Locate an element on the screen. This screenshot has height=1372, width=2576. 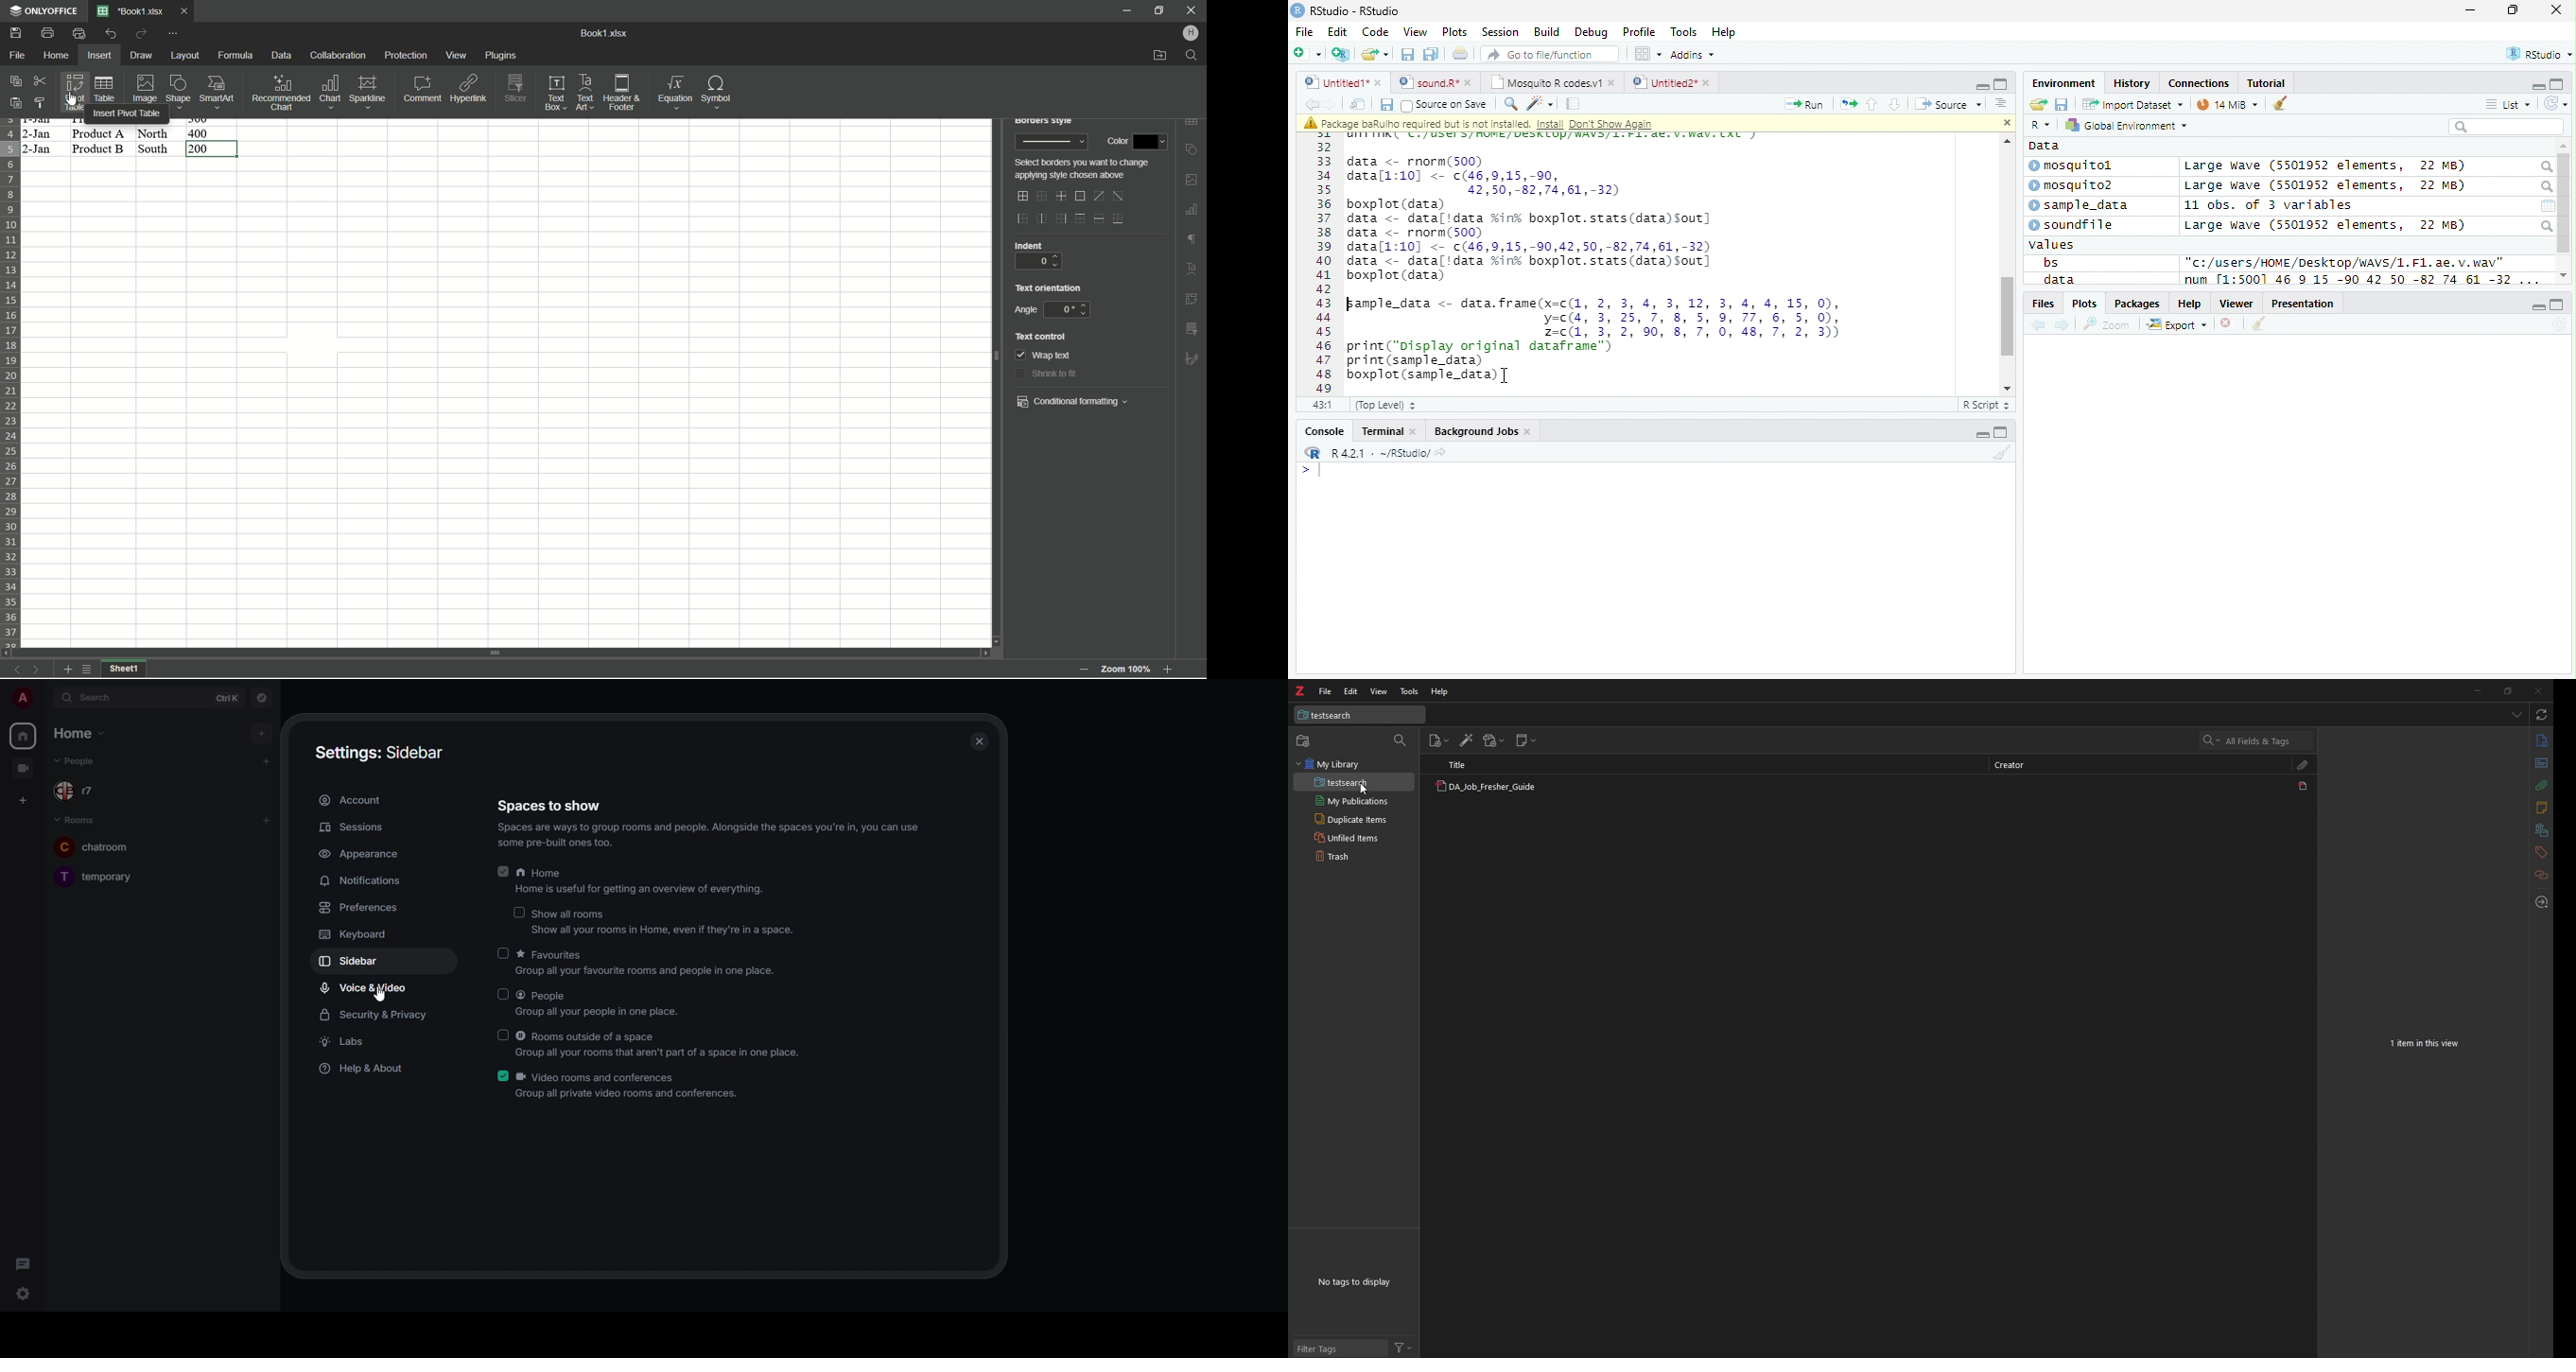
Large wave (5501952 elements, 22 MB) is located at coordinates (2328, 186).